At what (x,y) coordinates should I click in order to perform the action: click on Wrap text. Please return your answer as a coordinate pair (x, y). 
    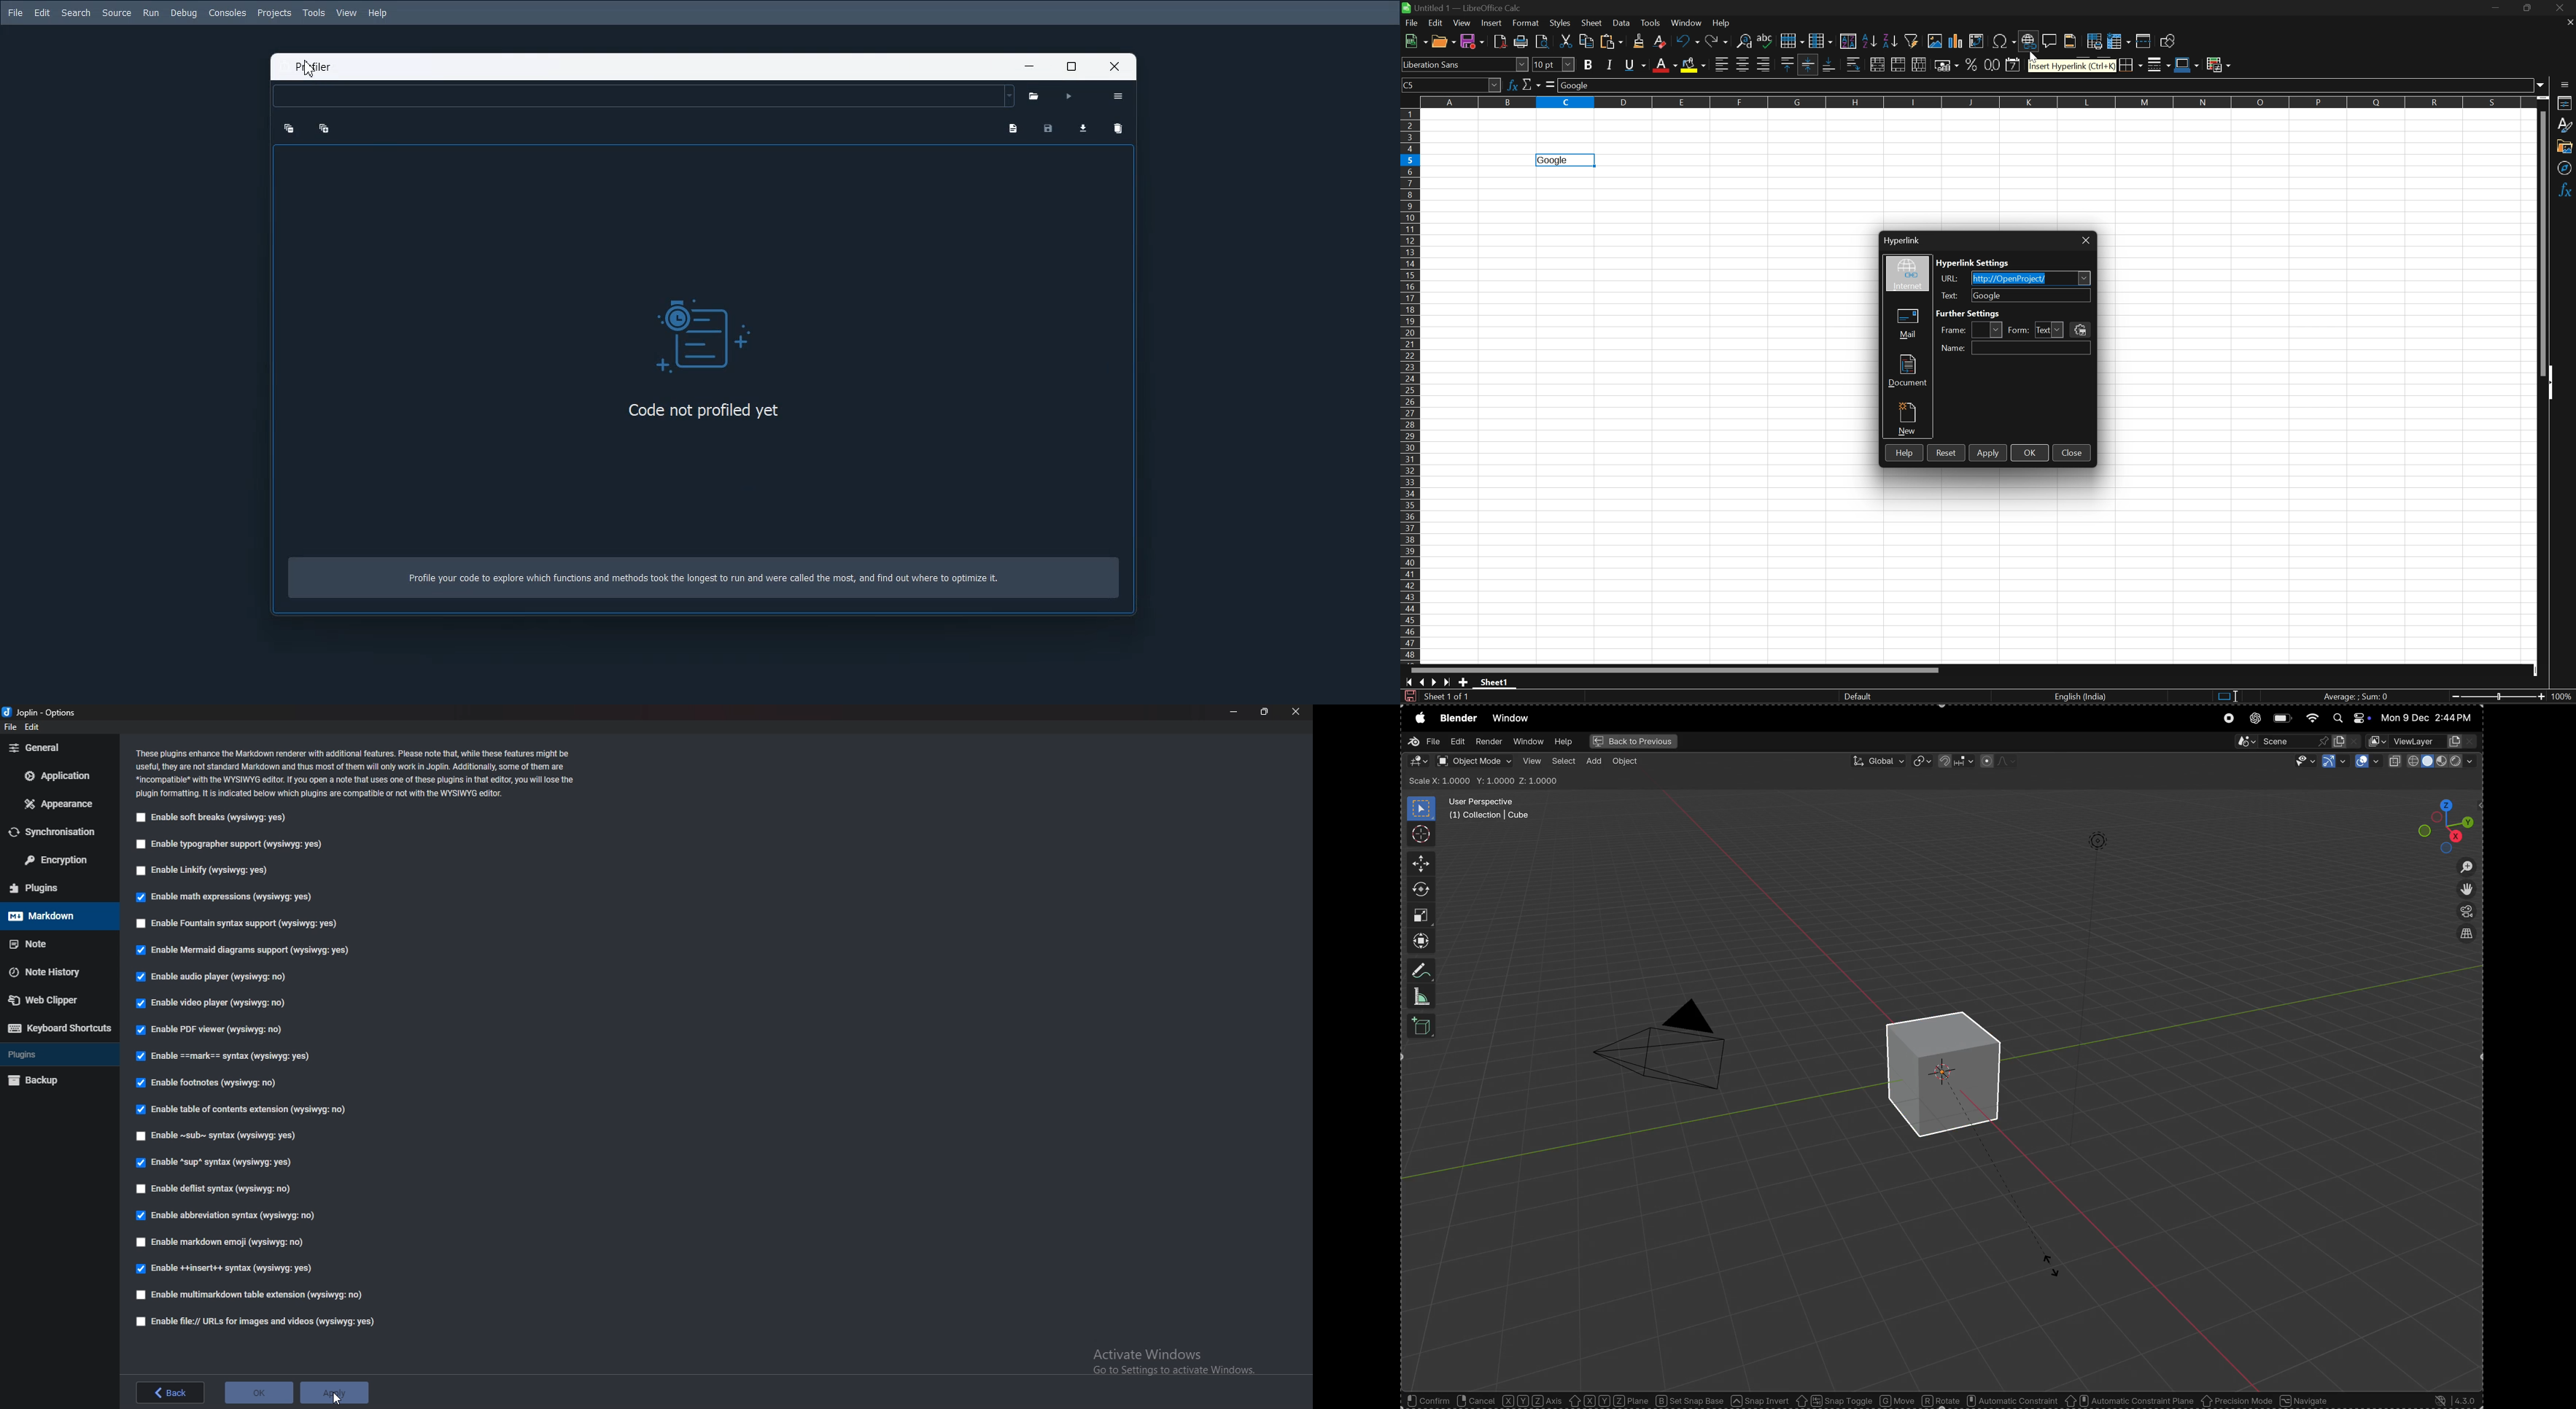
    Looking at the image, I should click on (1855, 65).